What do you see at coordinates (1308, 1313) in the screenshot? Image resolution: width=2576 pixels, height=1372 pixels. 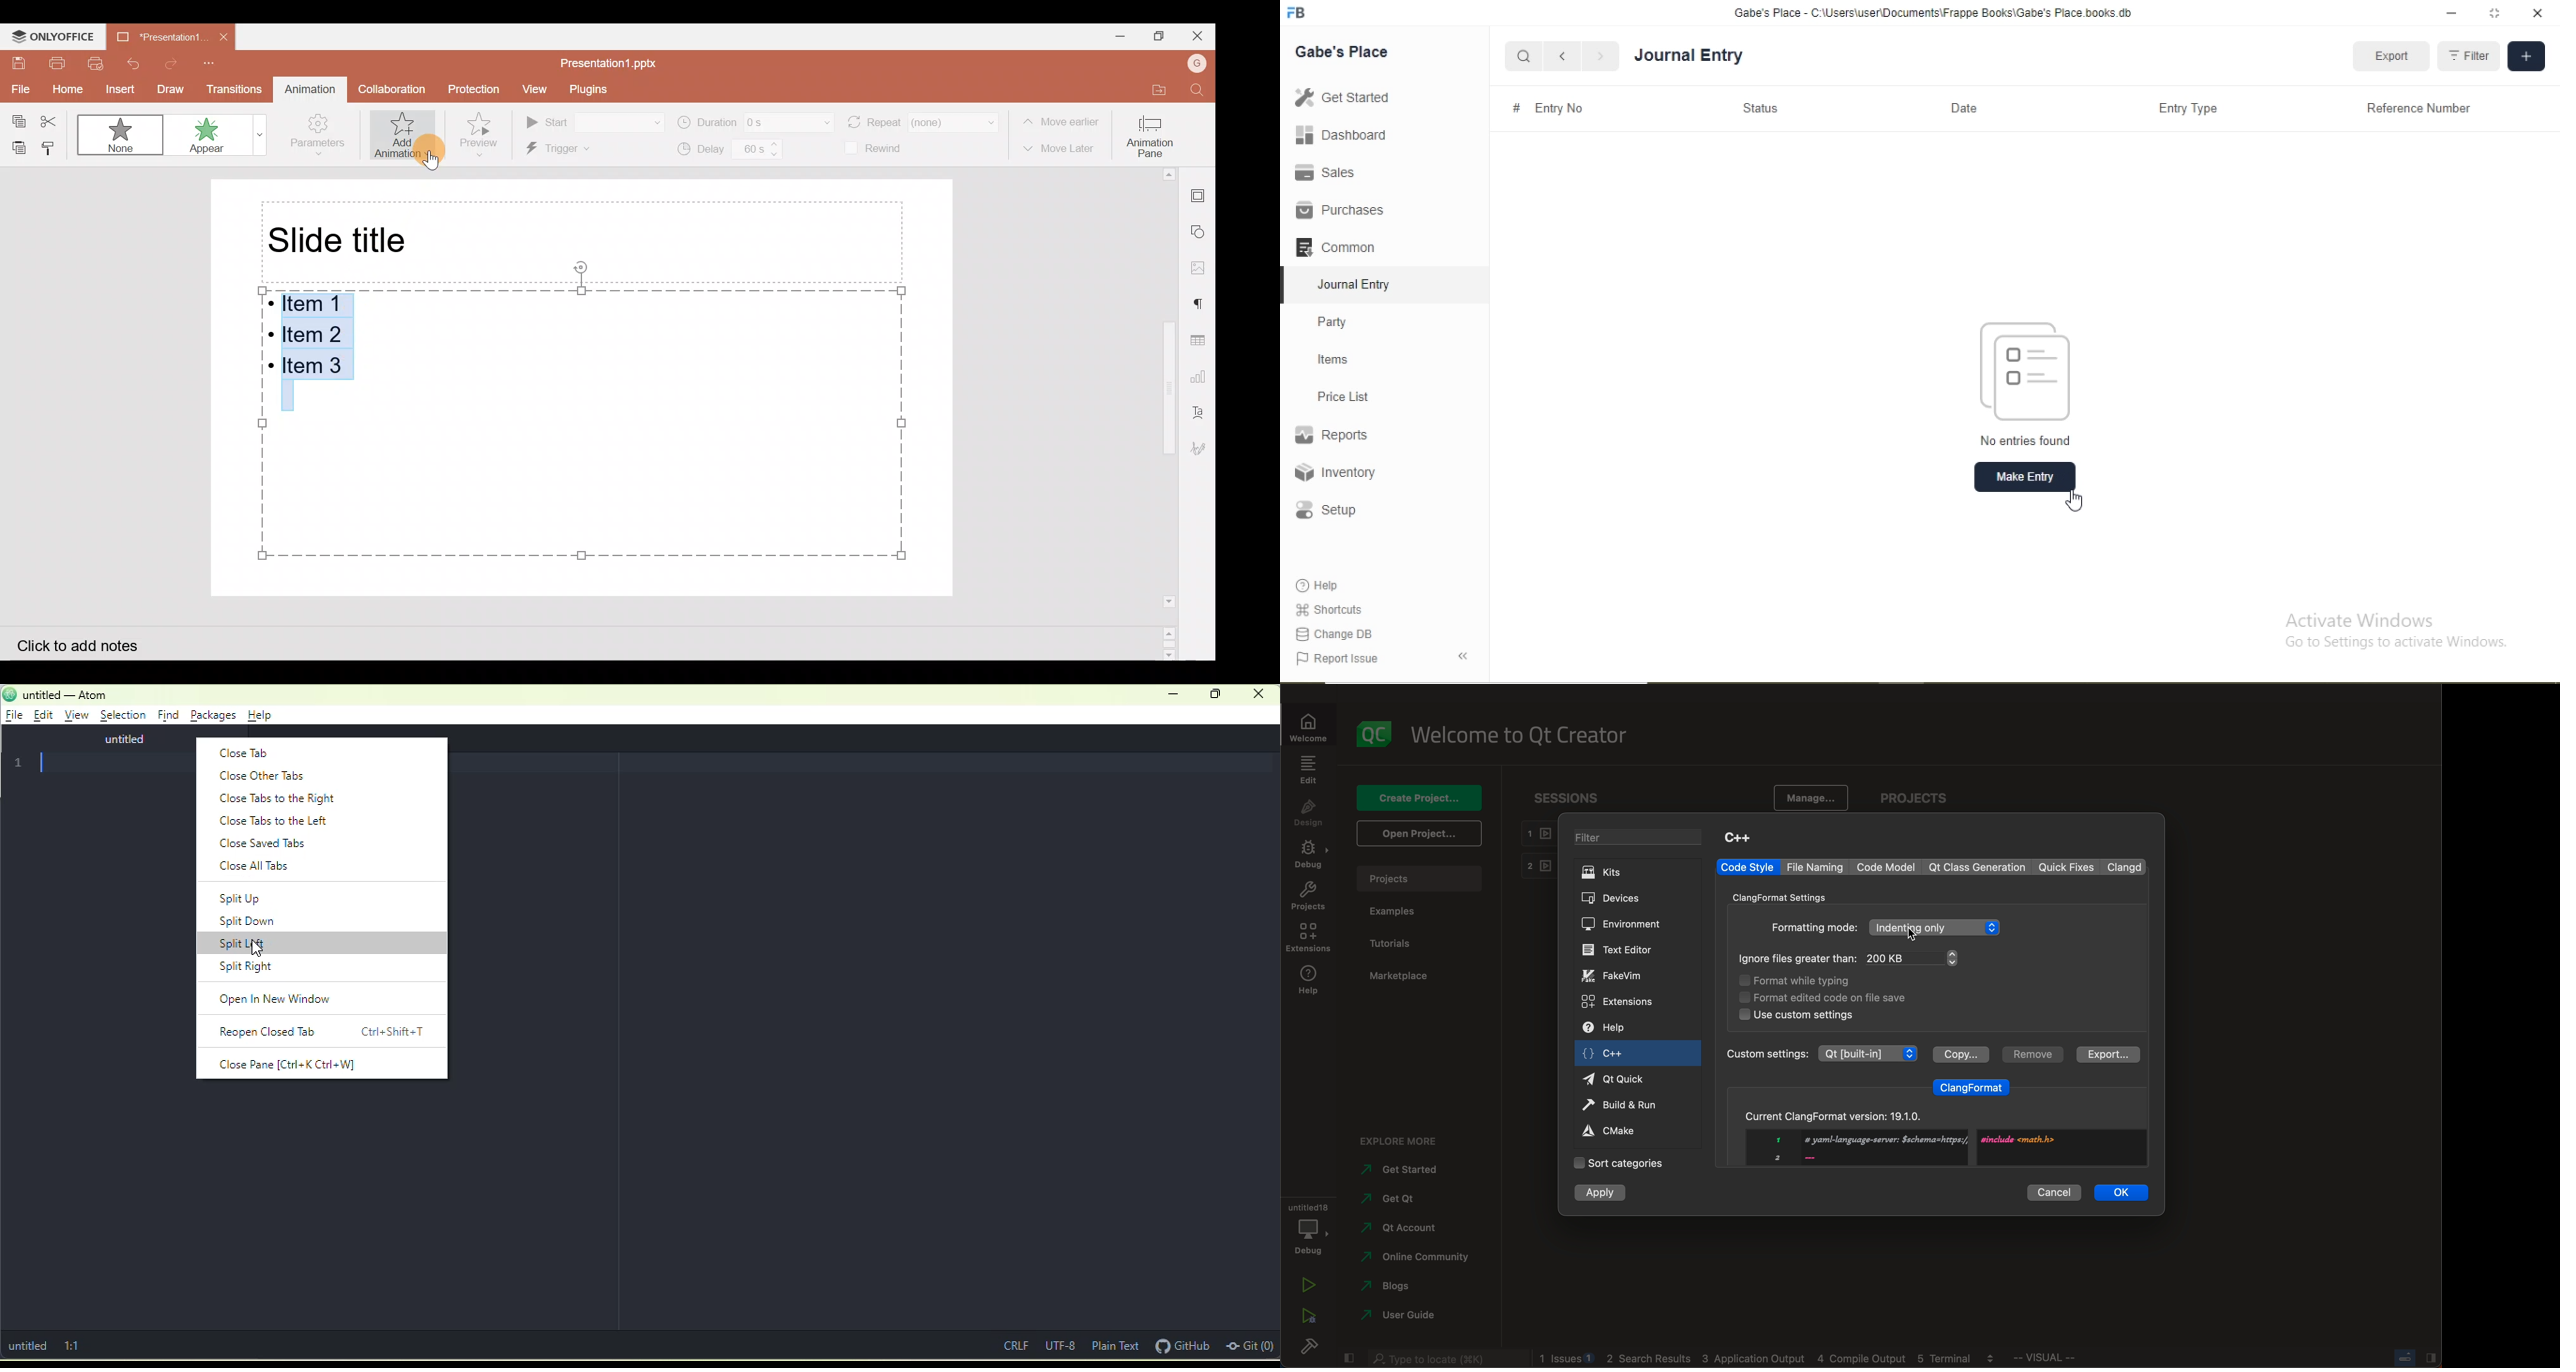 I see `run debug` at bounding box center [1308, 1313].